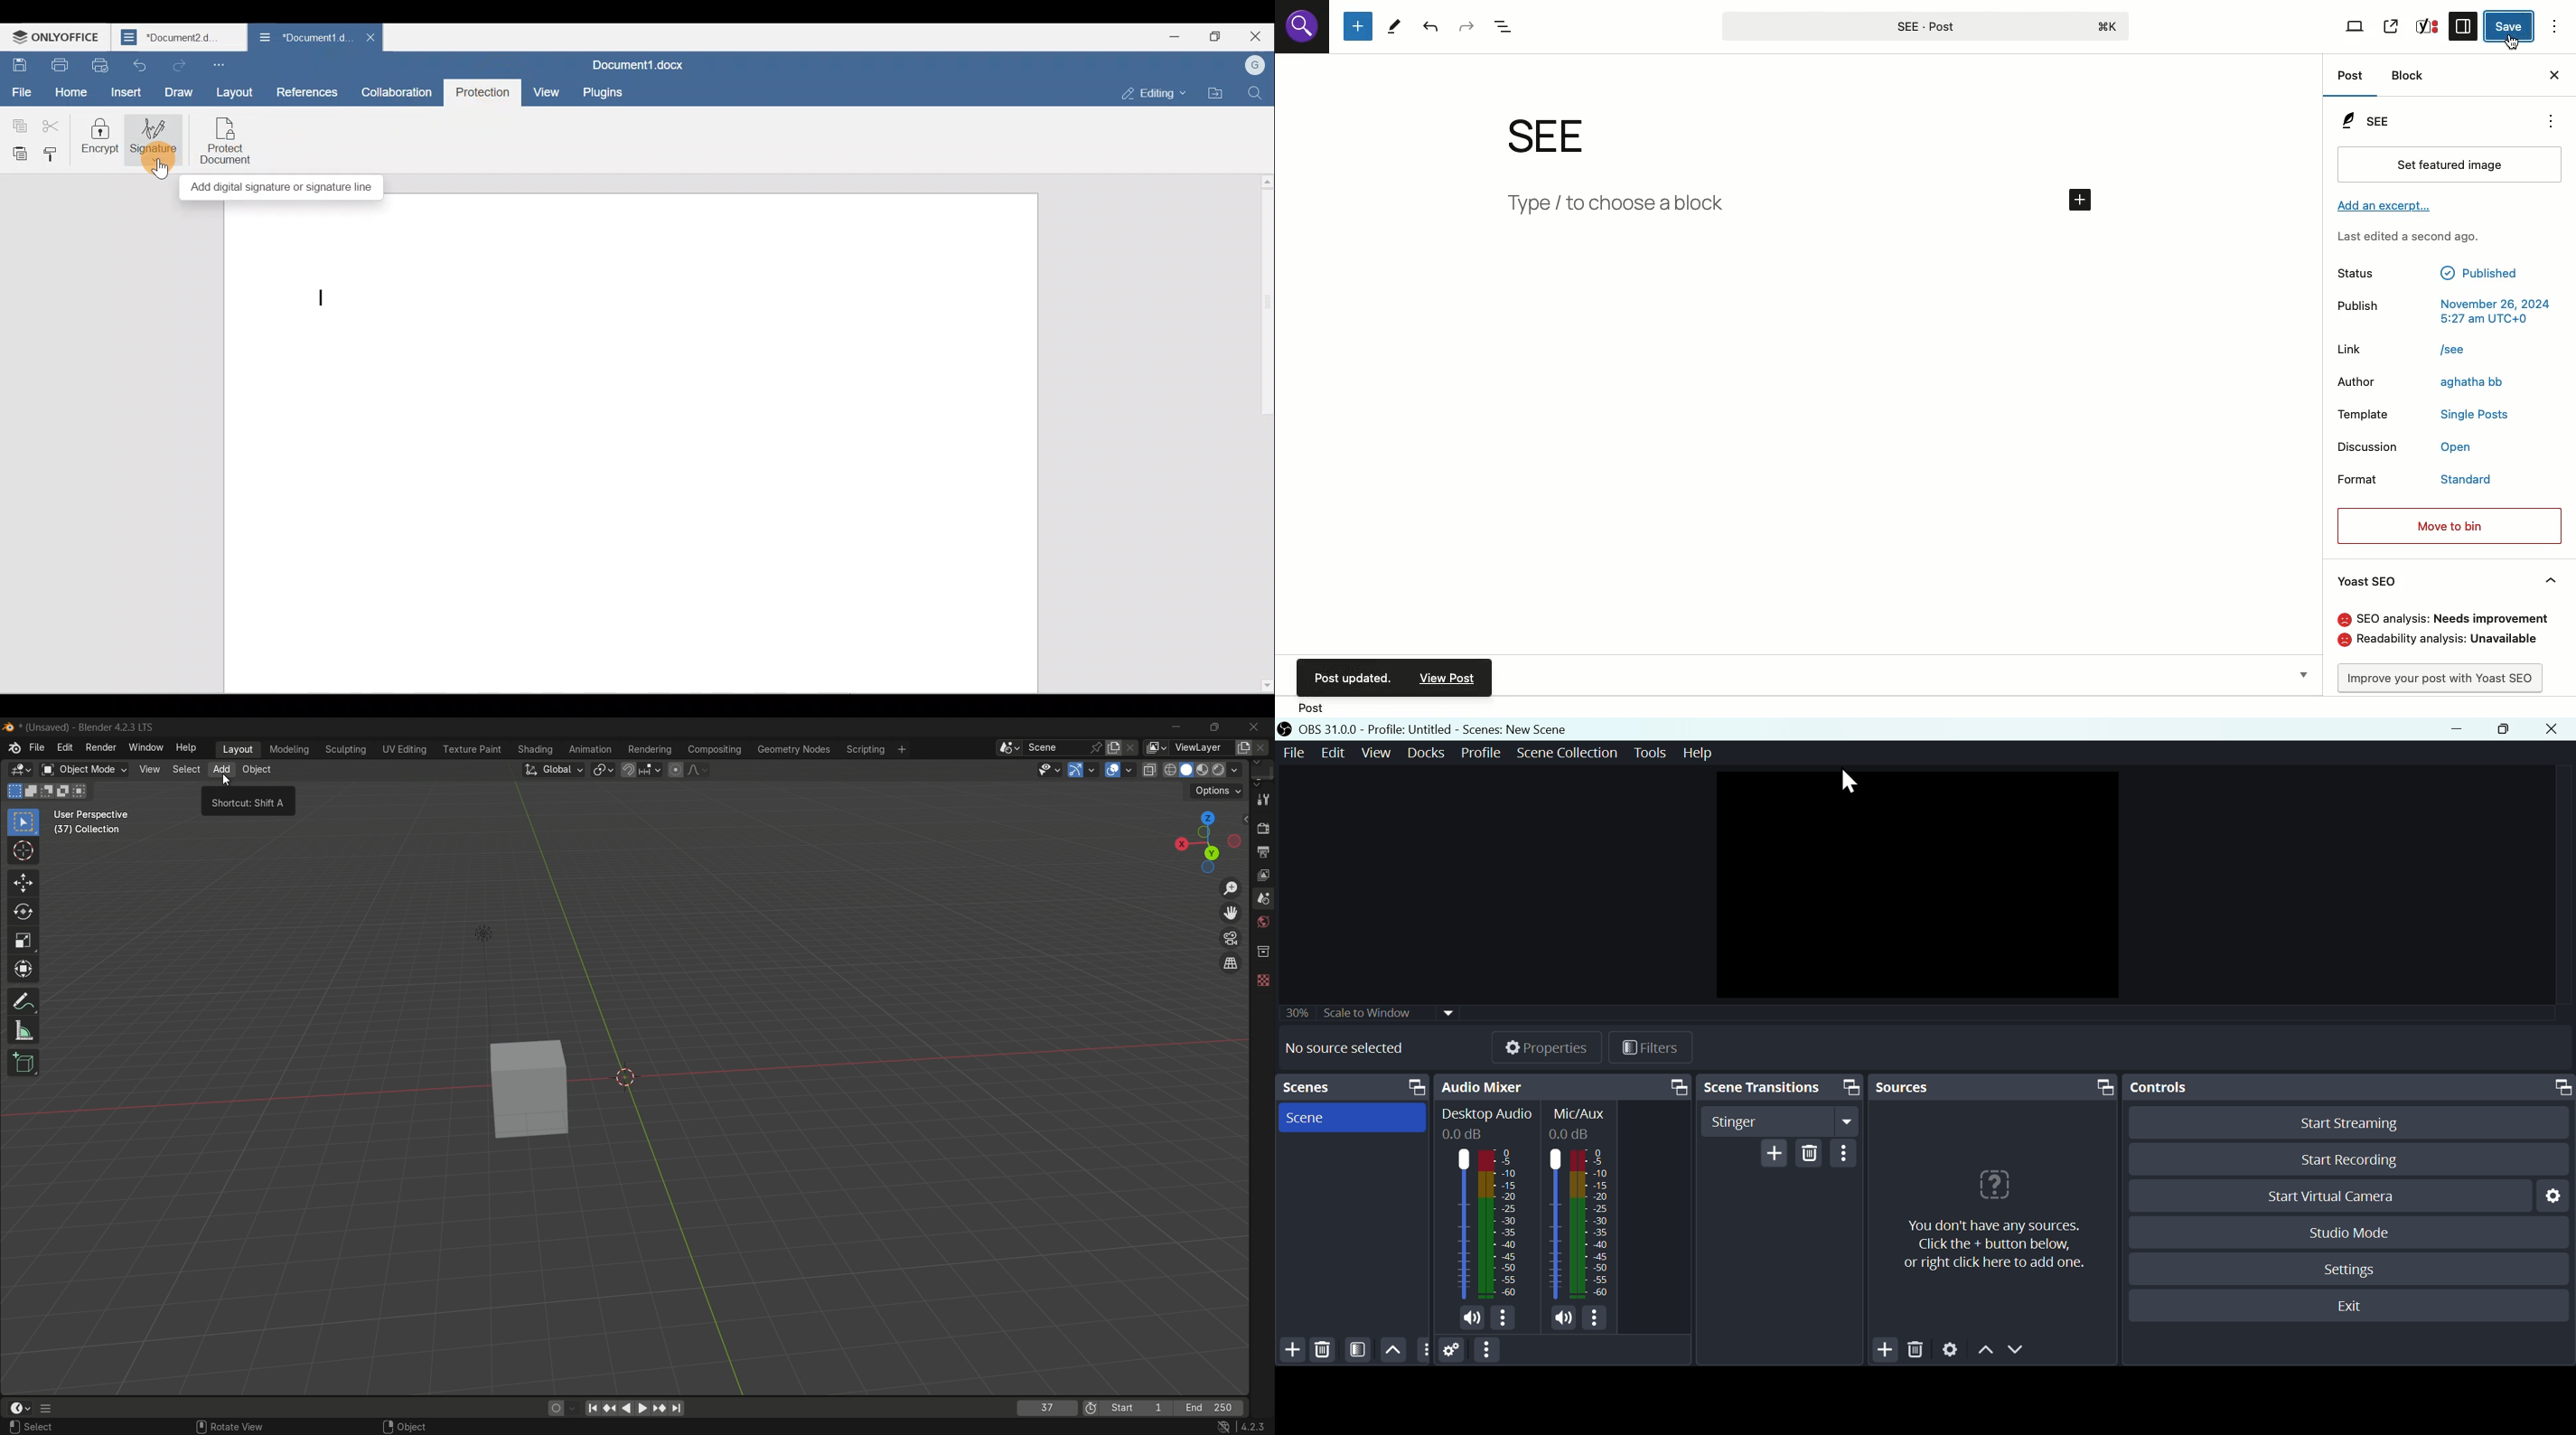 The height and width of the screenshot is (1456, 2576). I want to click on Save, so click(19, 64).